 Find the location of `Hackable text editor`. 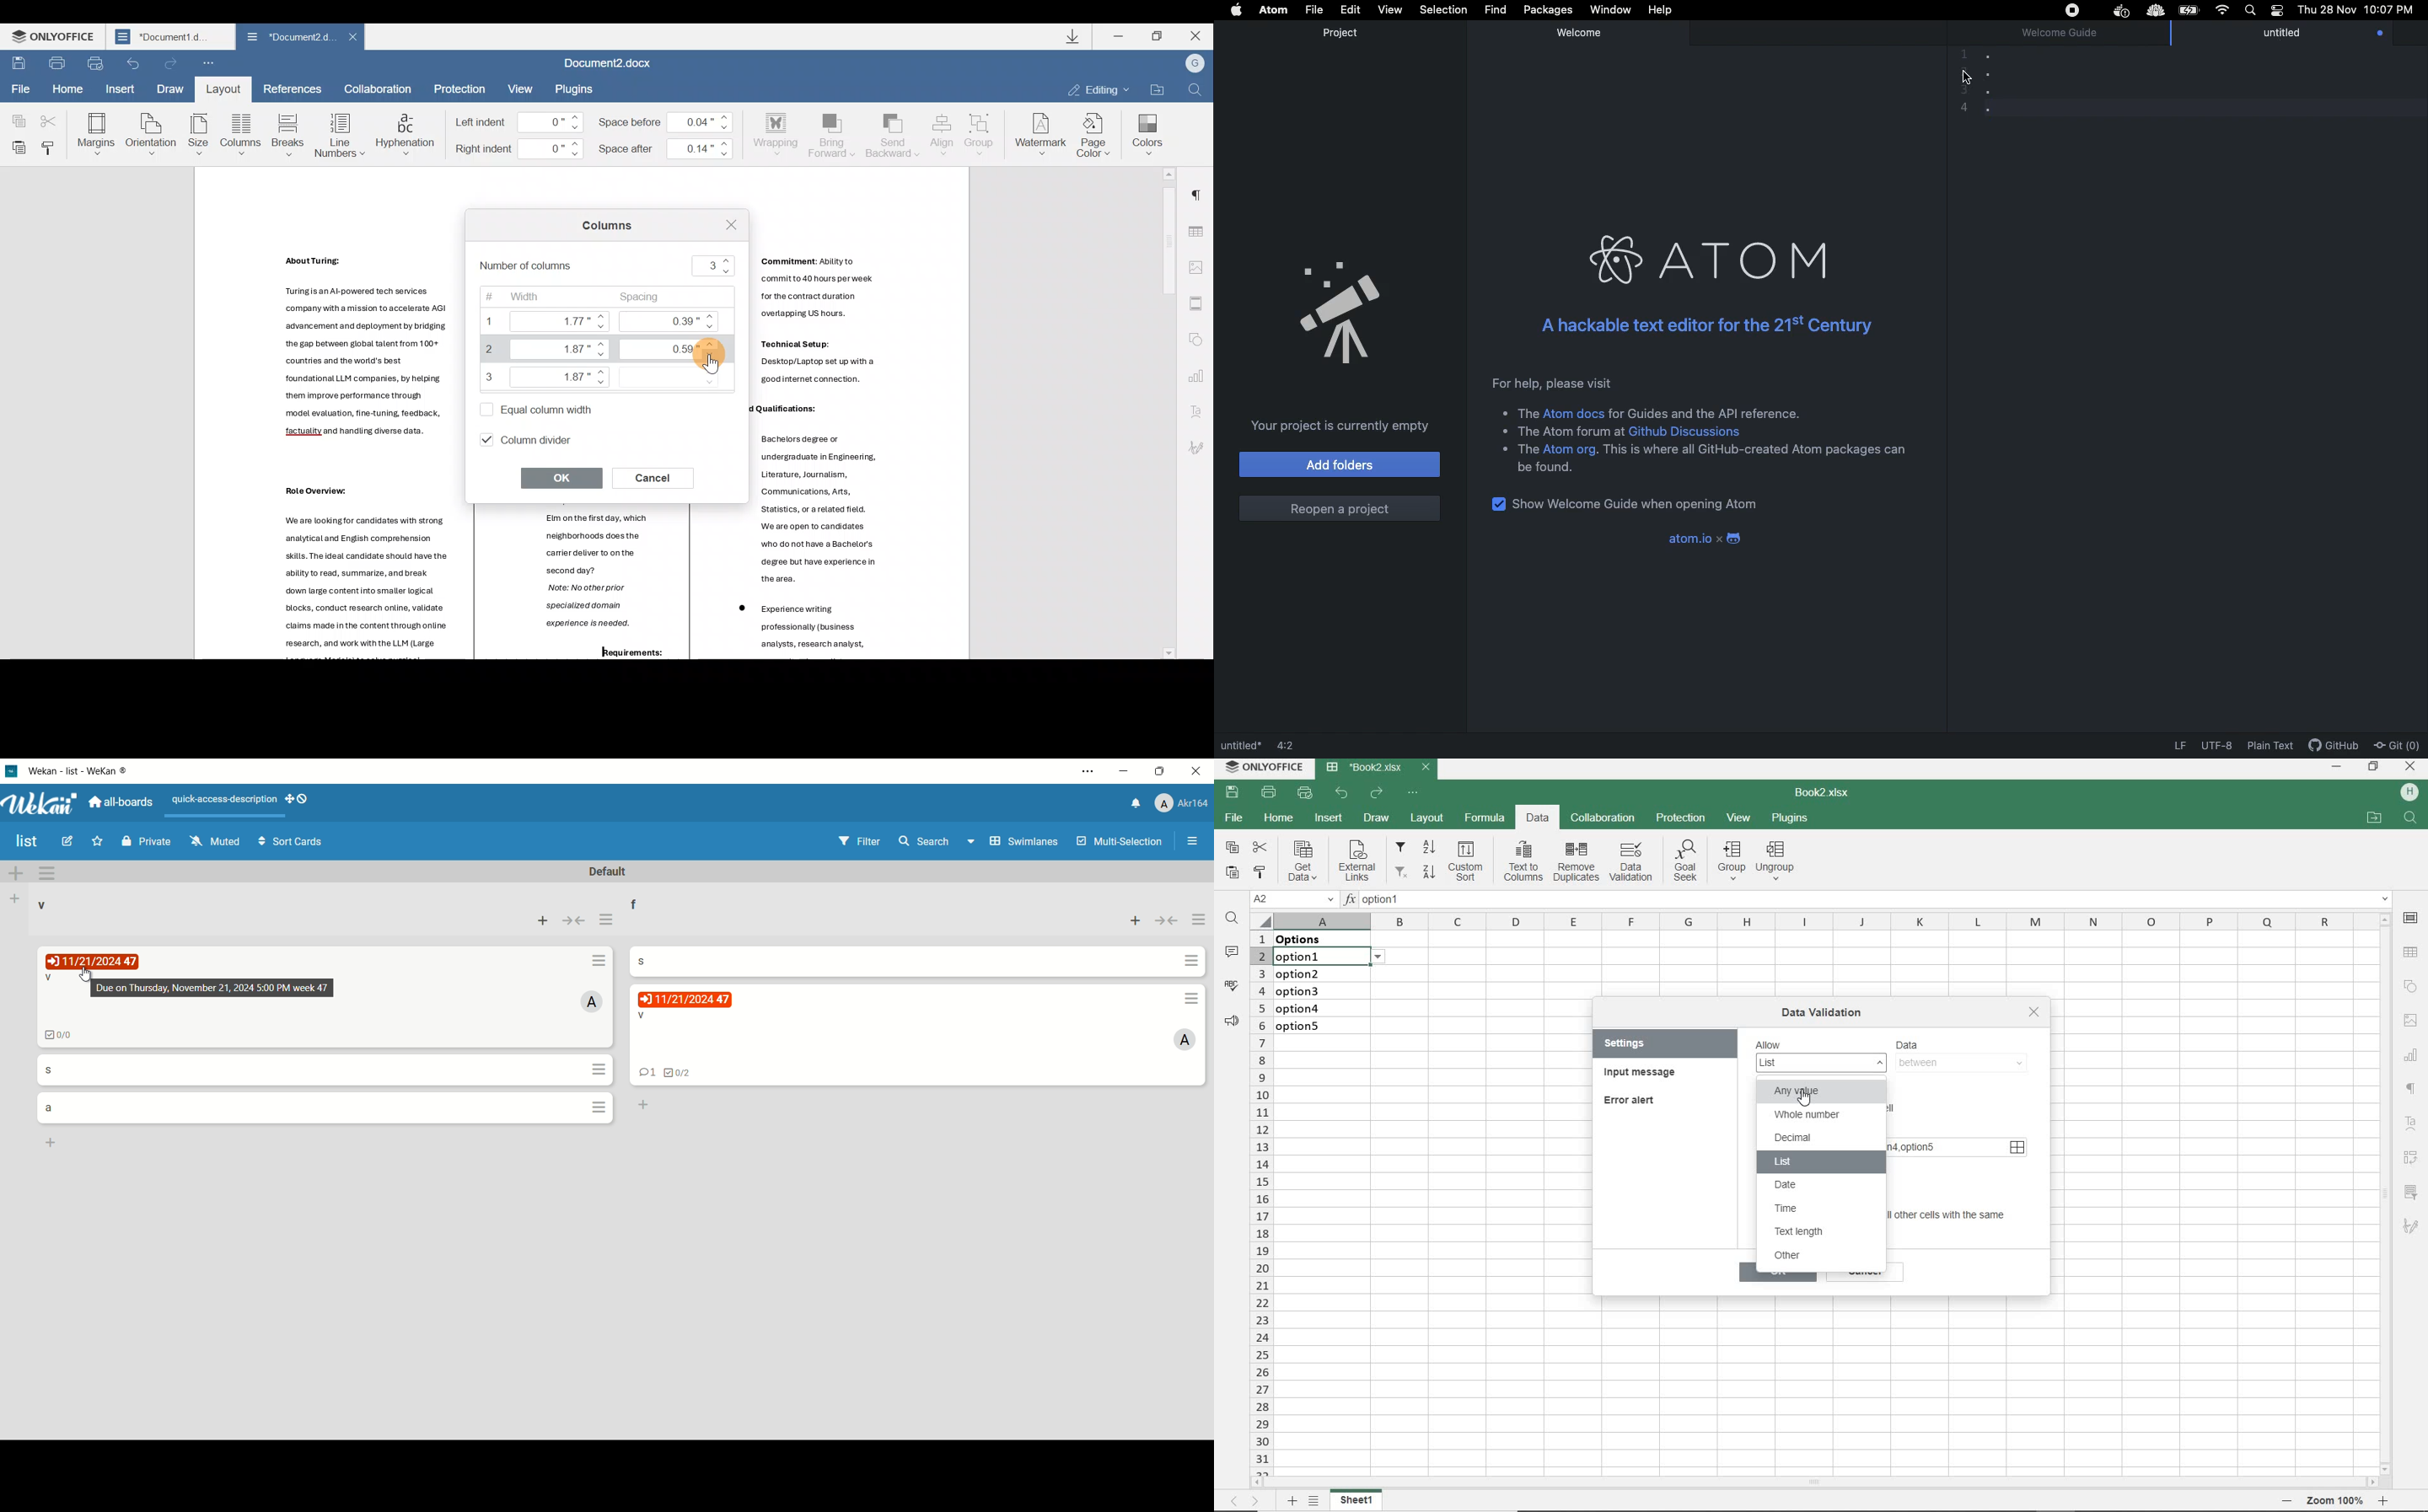

Hackable text editor is located at coordinates (1704, 322).